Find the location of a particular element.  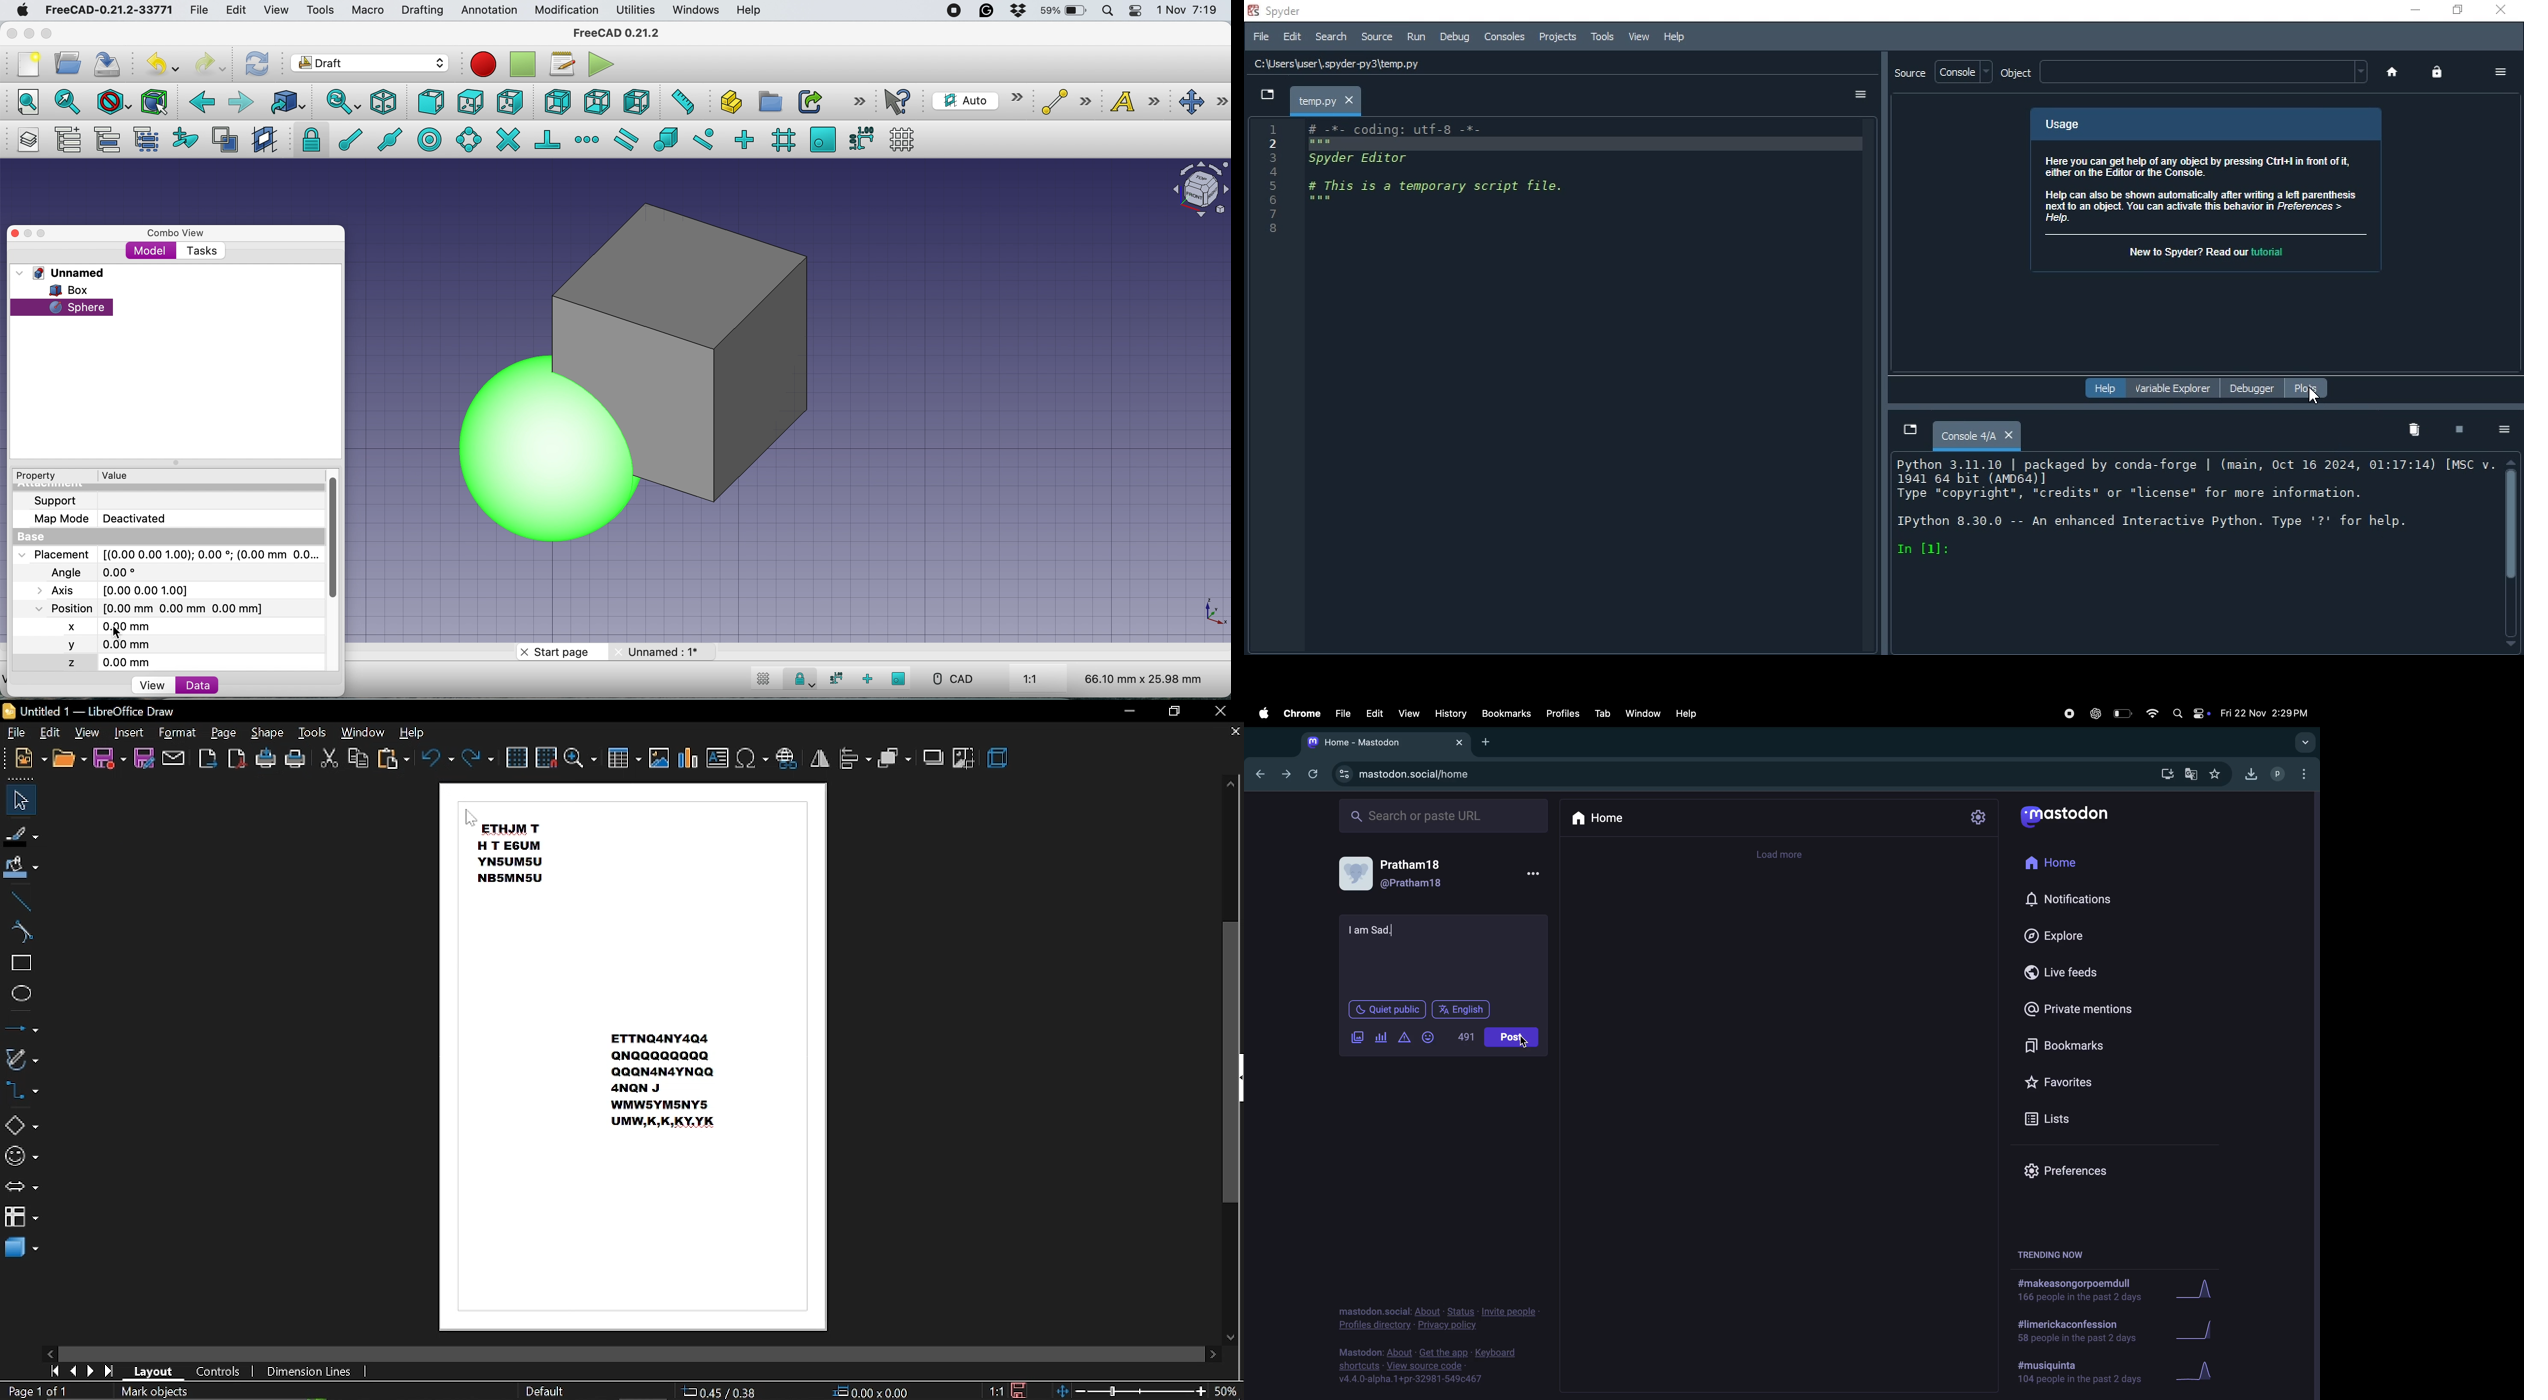

english is located at coordinates (1461, 1010).